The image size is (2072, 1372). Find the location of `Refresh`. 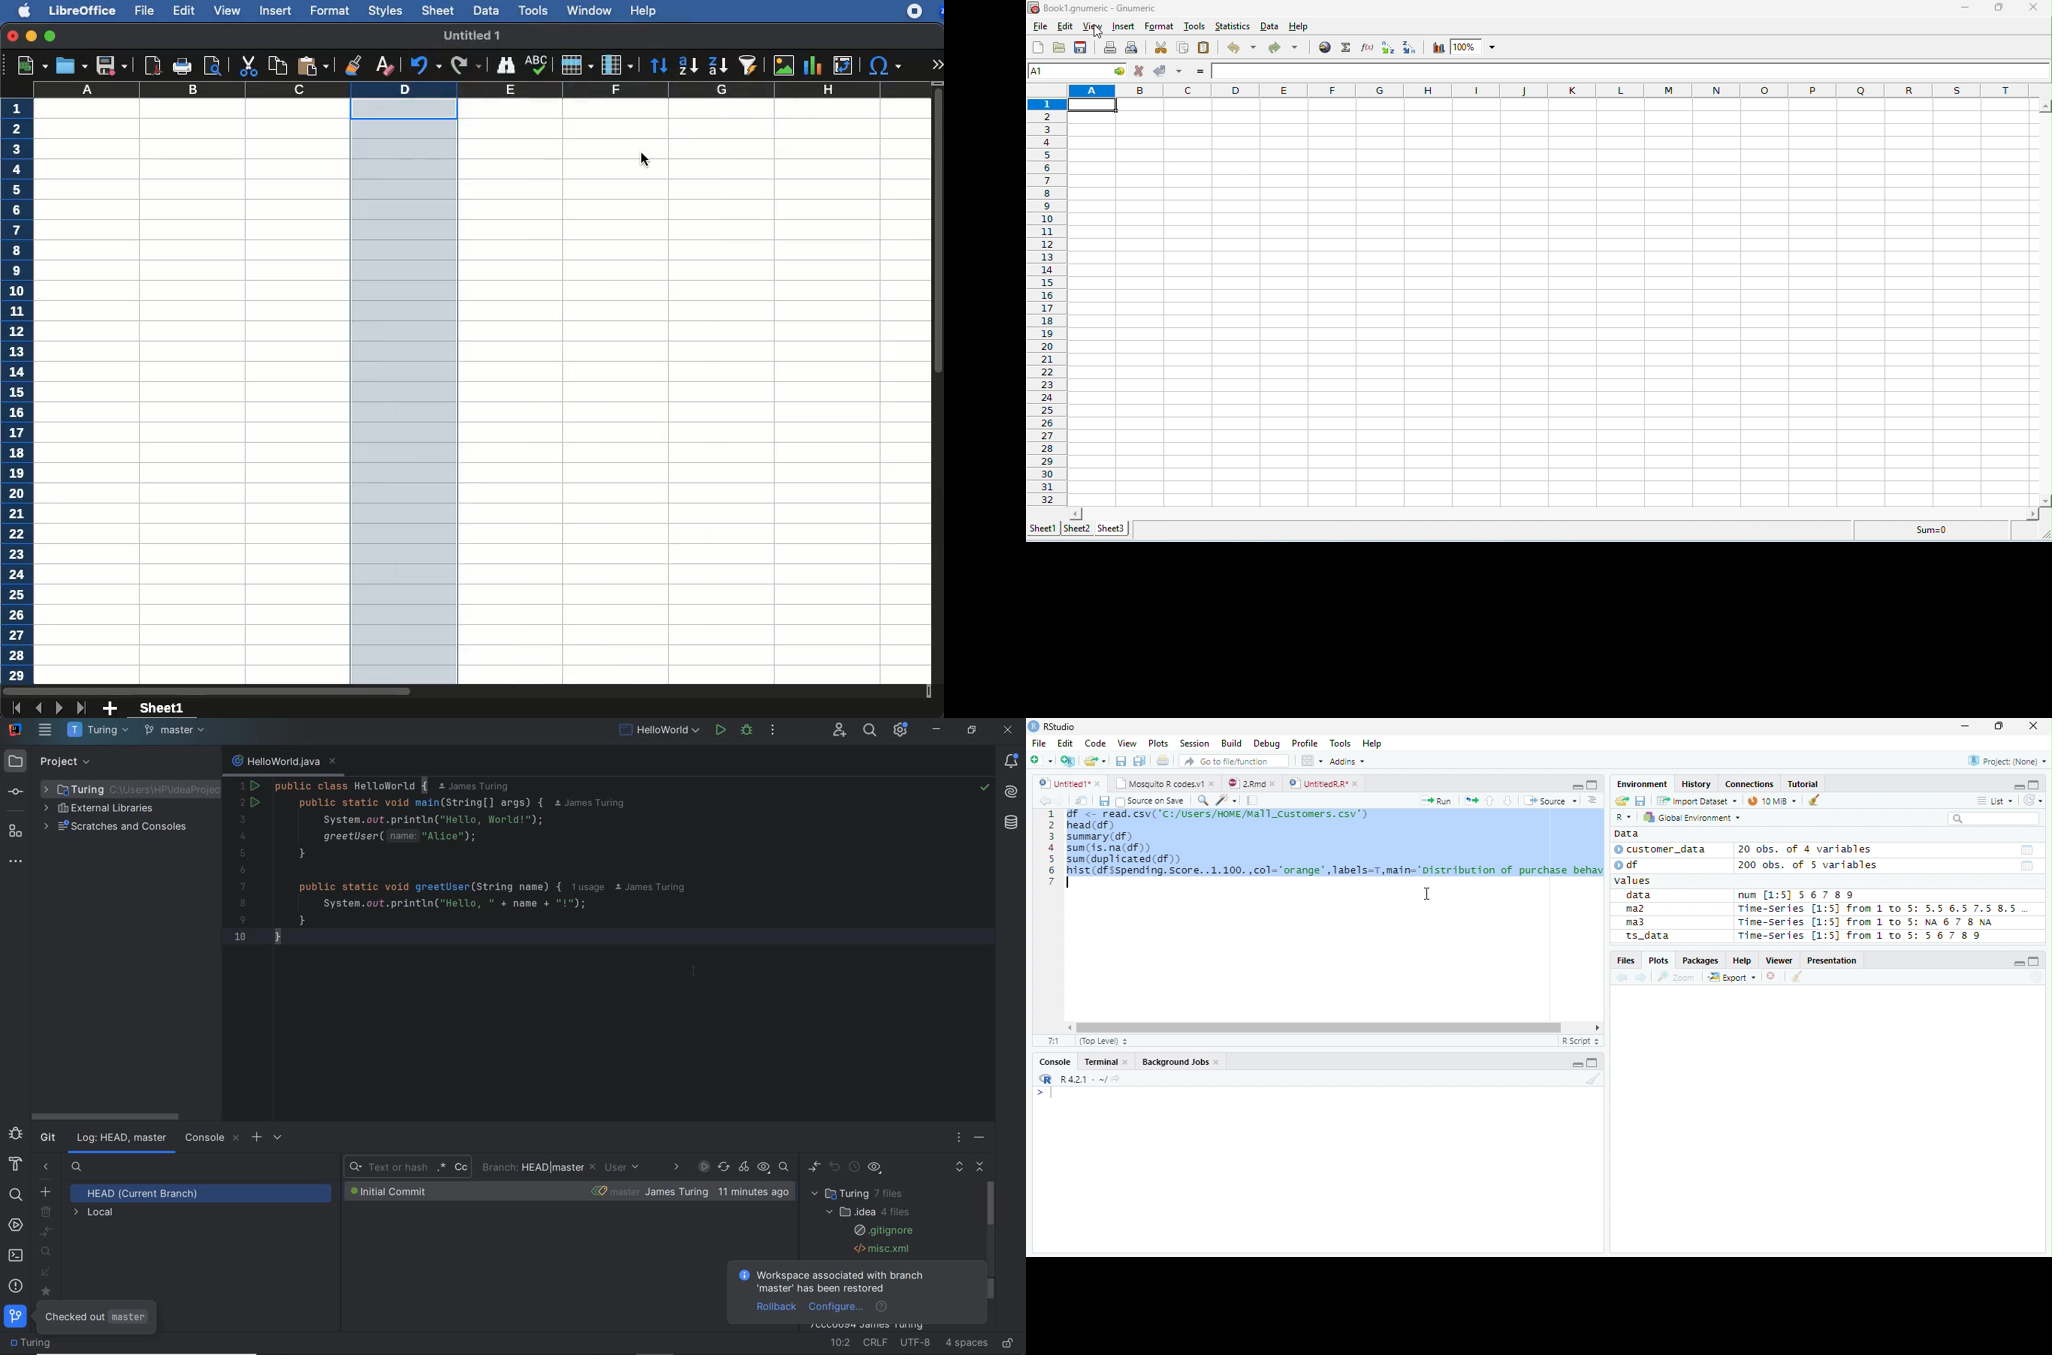

Refresh is located at coordinates (2036, 978).